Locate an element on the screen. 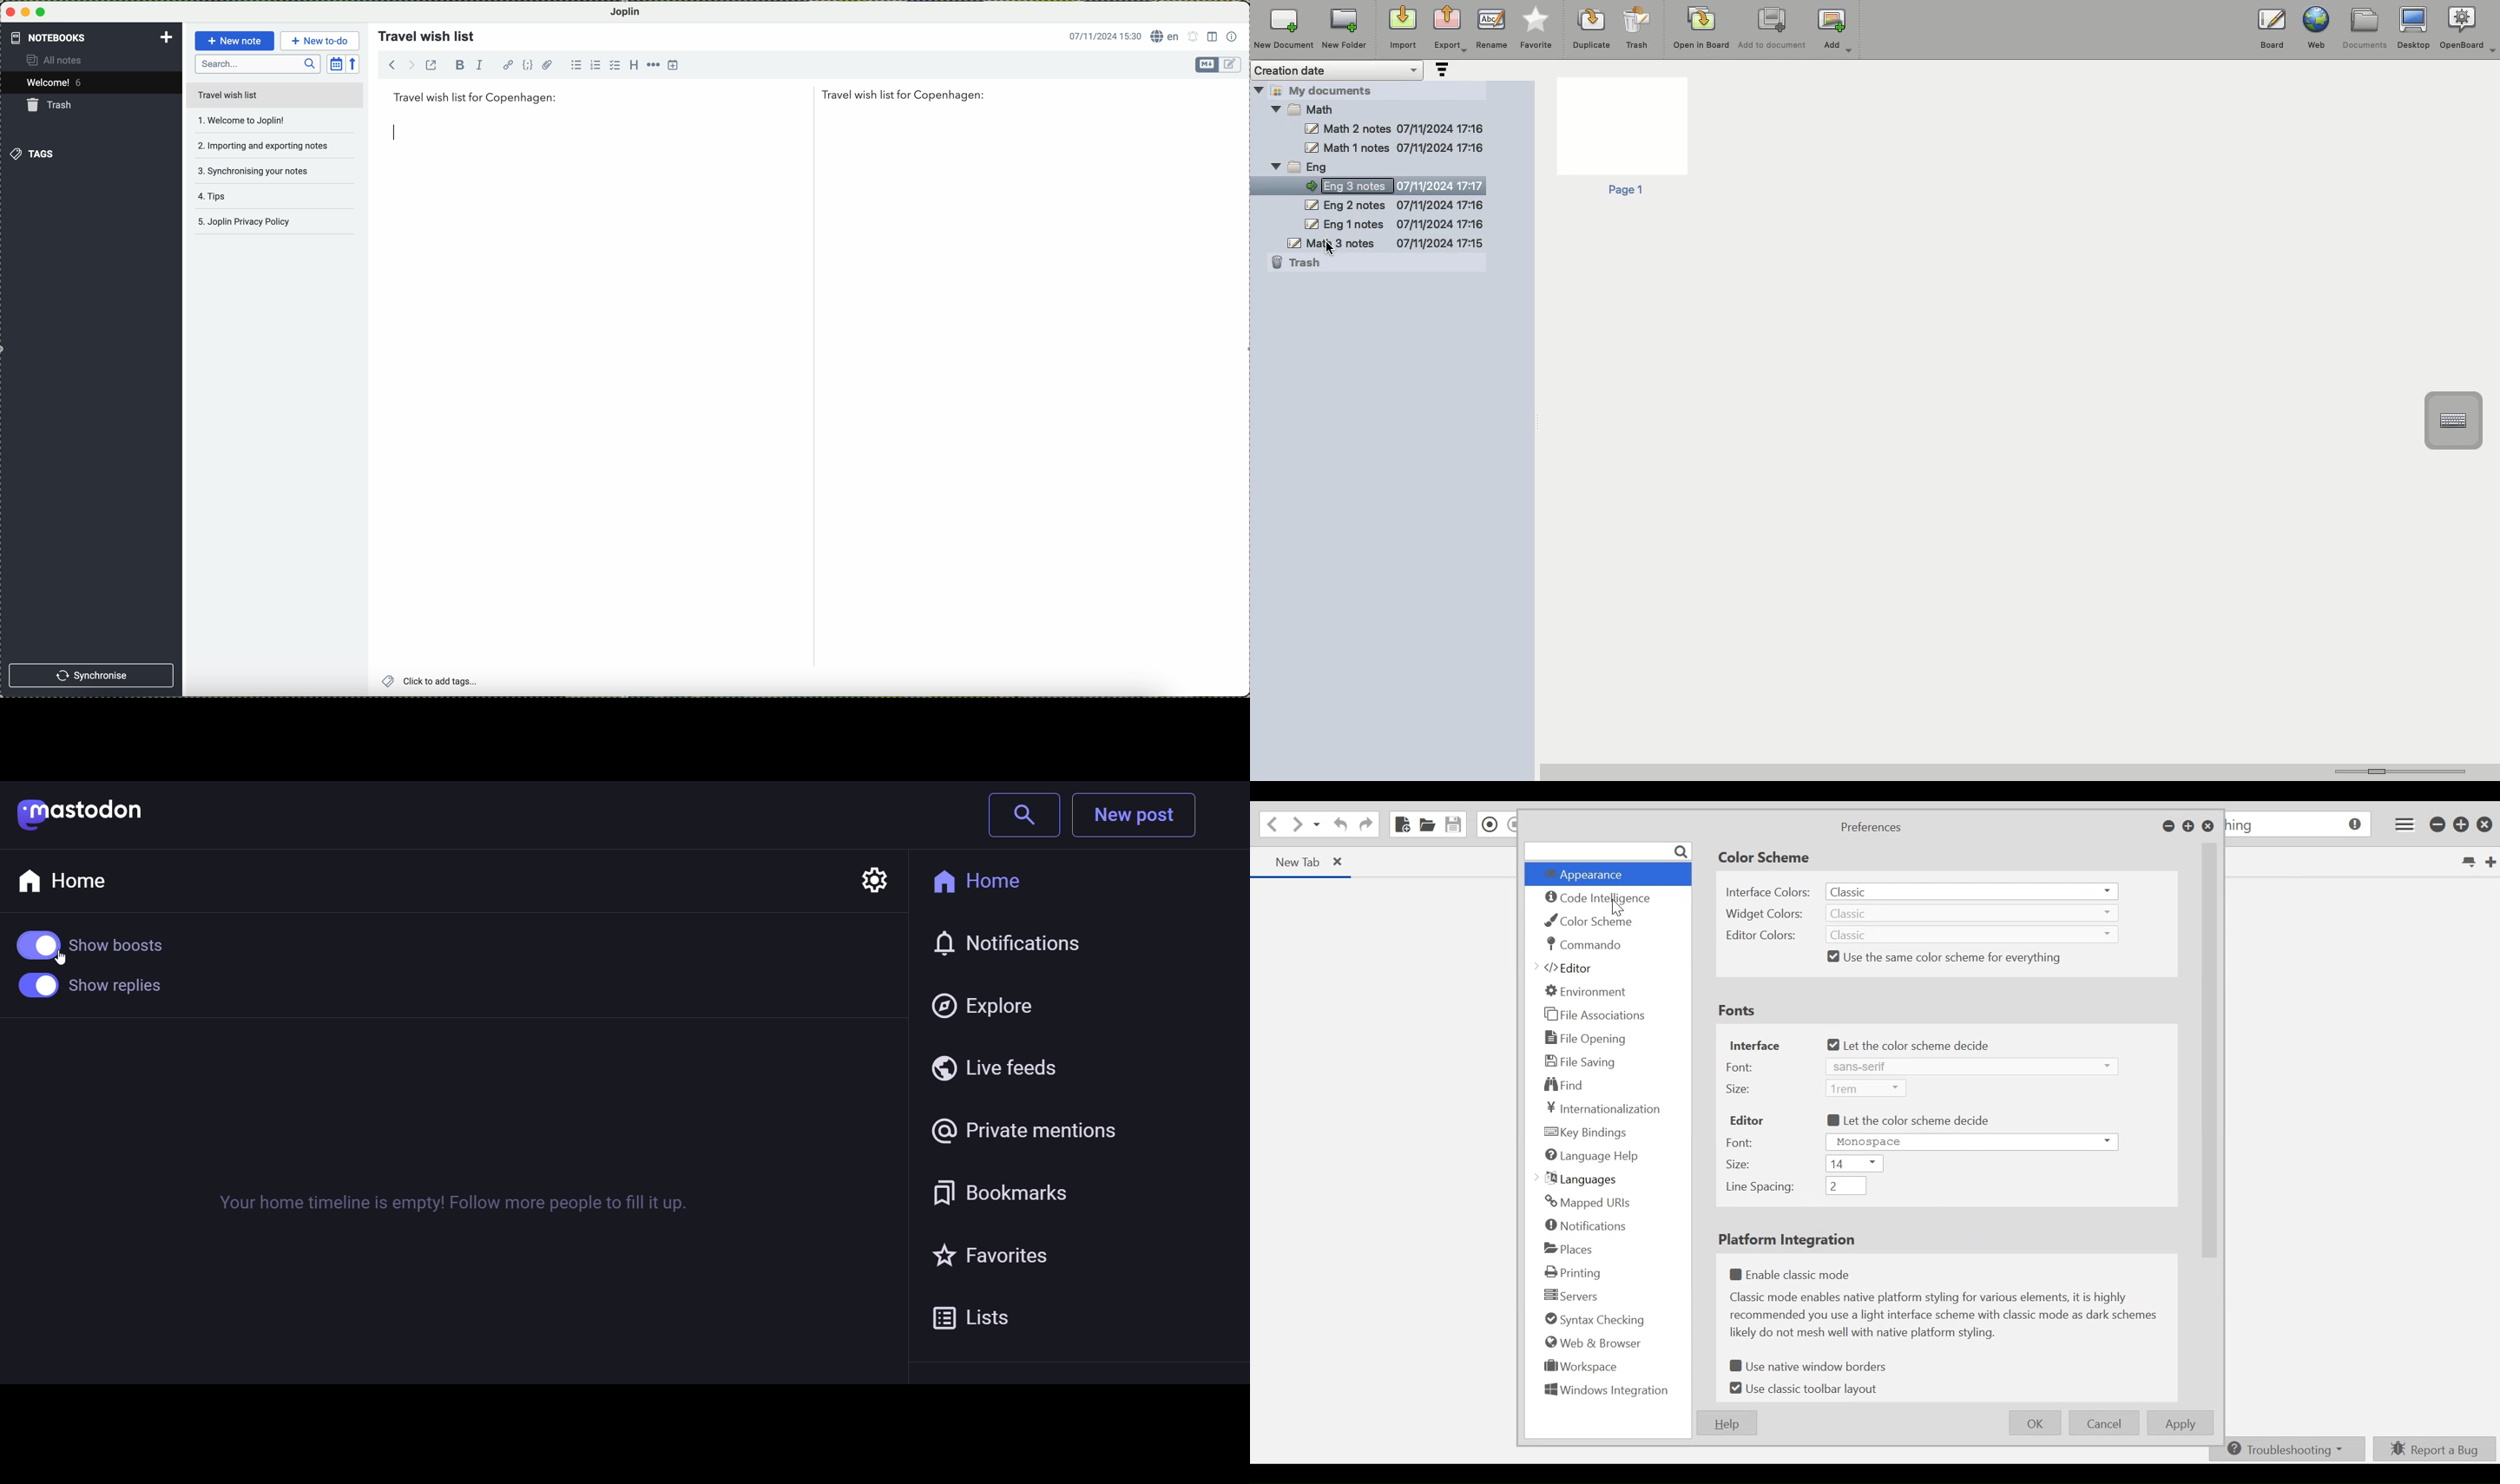 This screenshot has height=1484, width=2520. add tags is located at coordinates (429, 681).